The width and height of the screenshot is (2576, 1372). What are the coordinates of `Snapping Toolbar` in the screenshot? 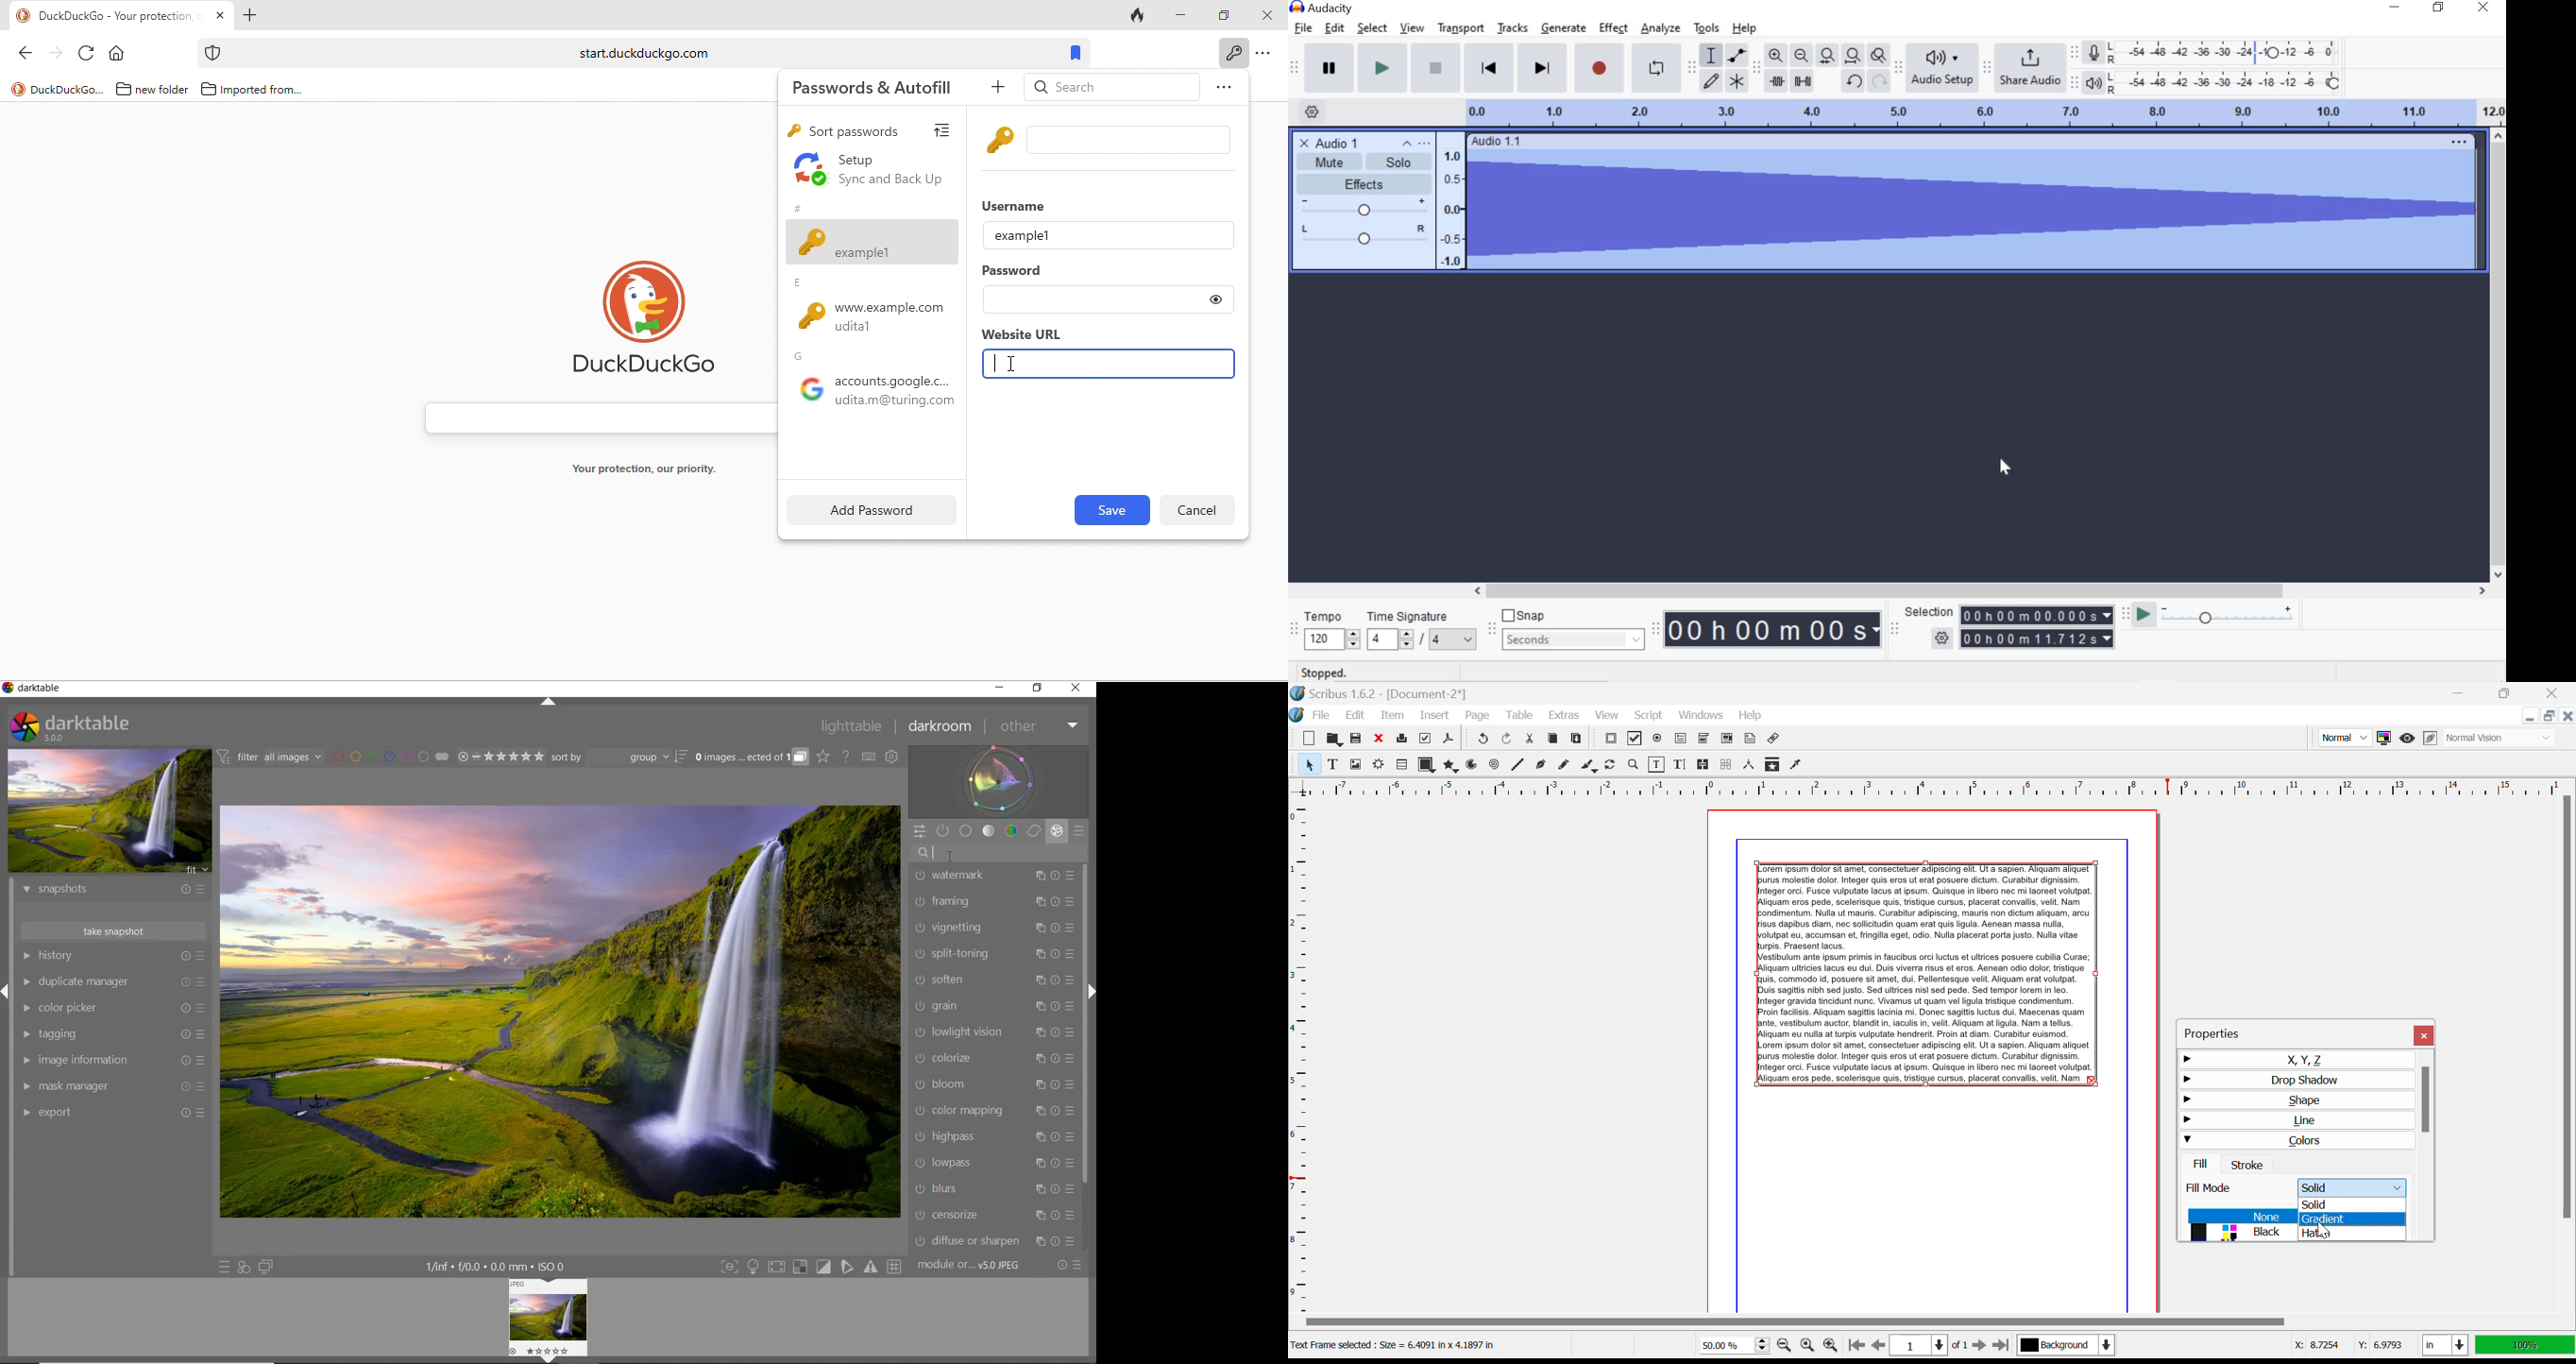 It's located at (1493, 630).